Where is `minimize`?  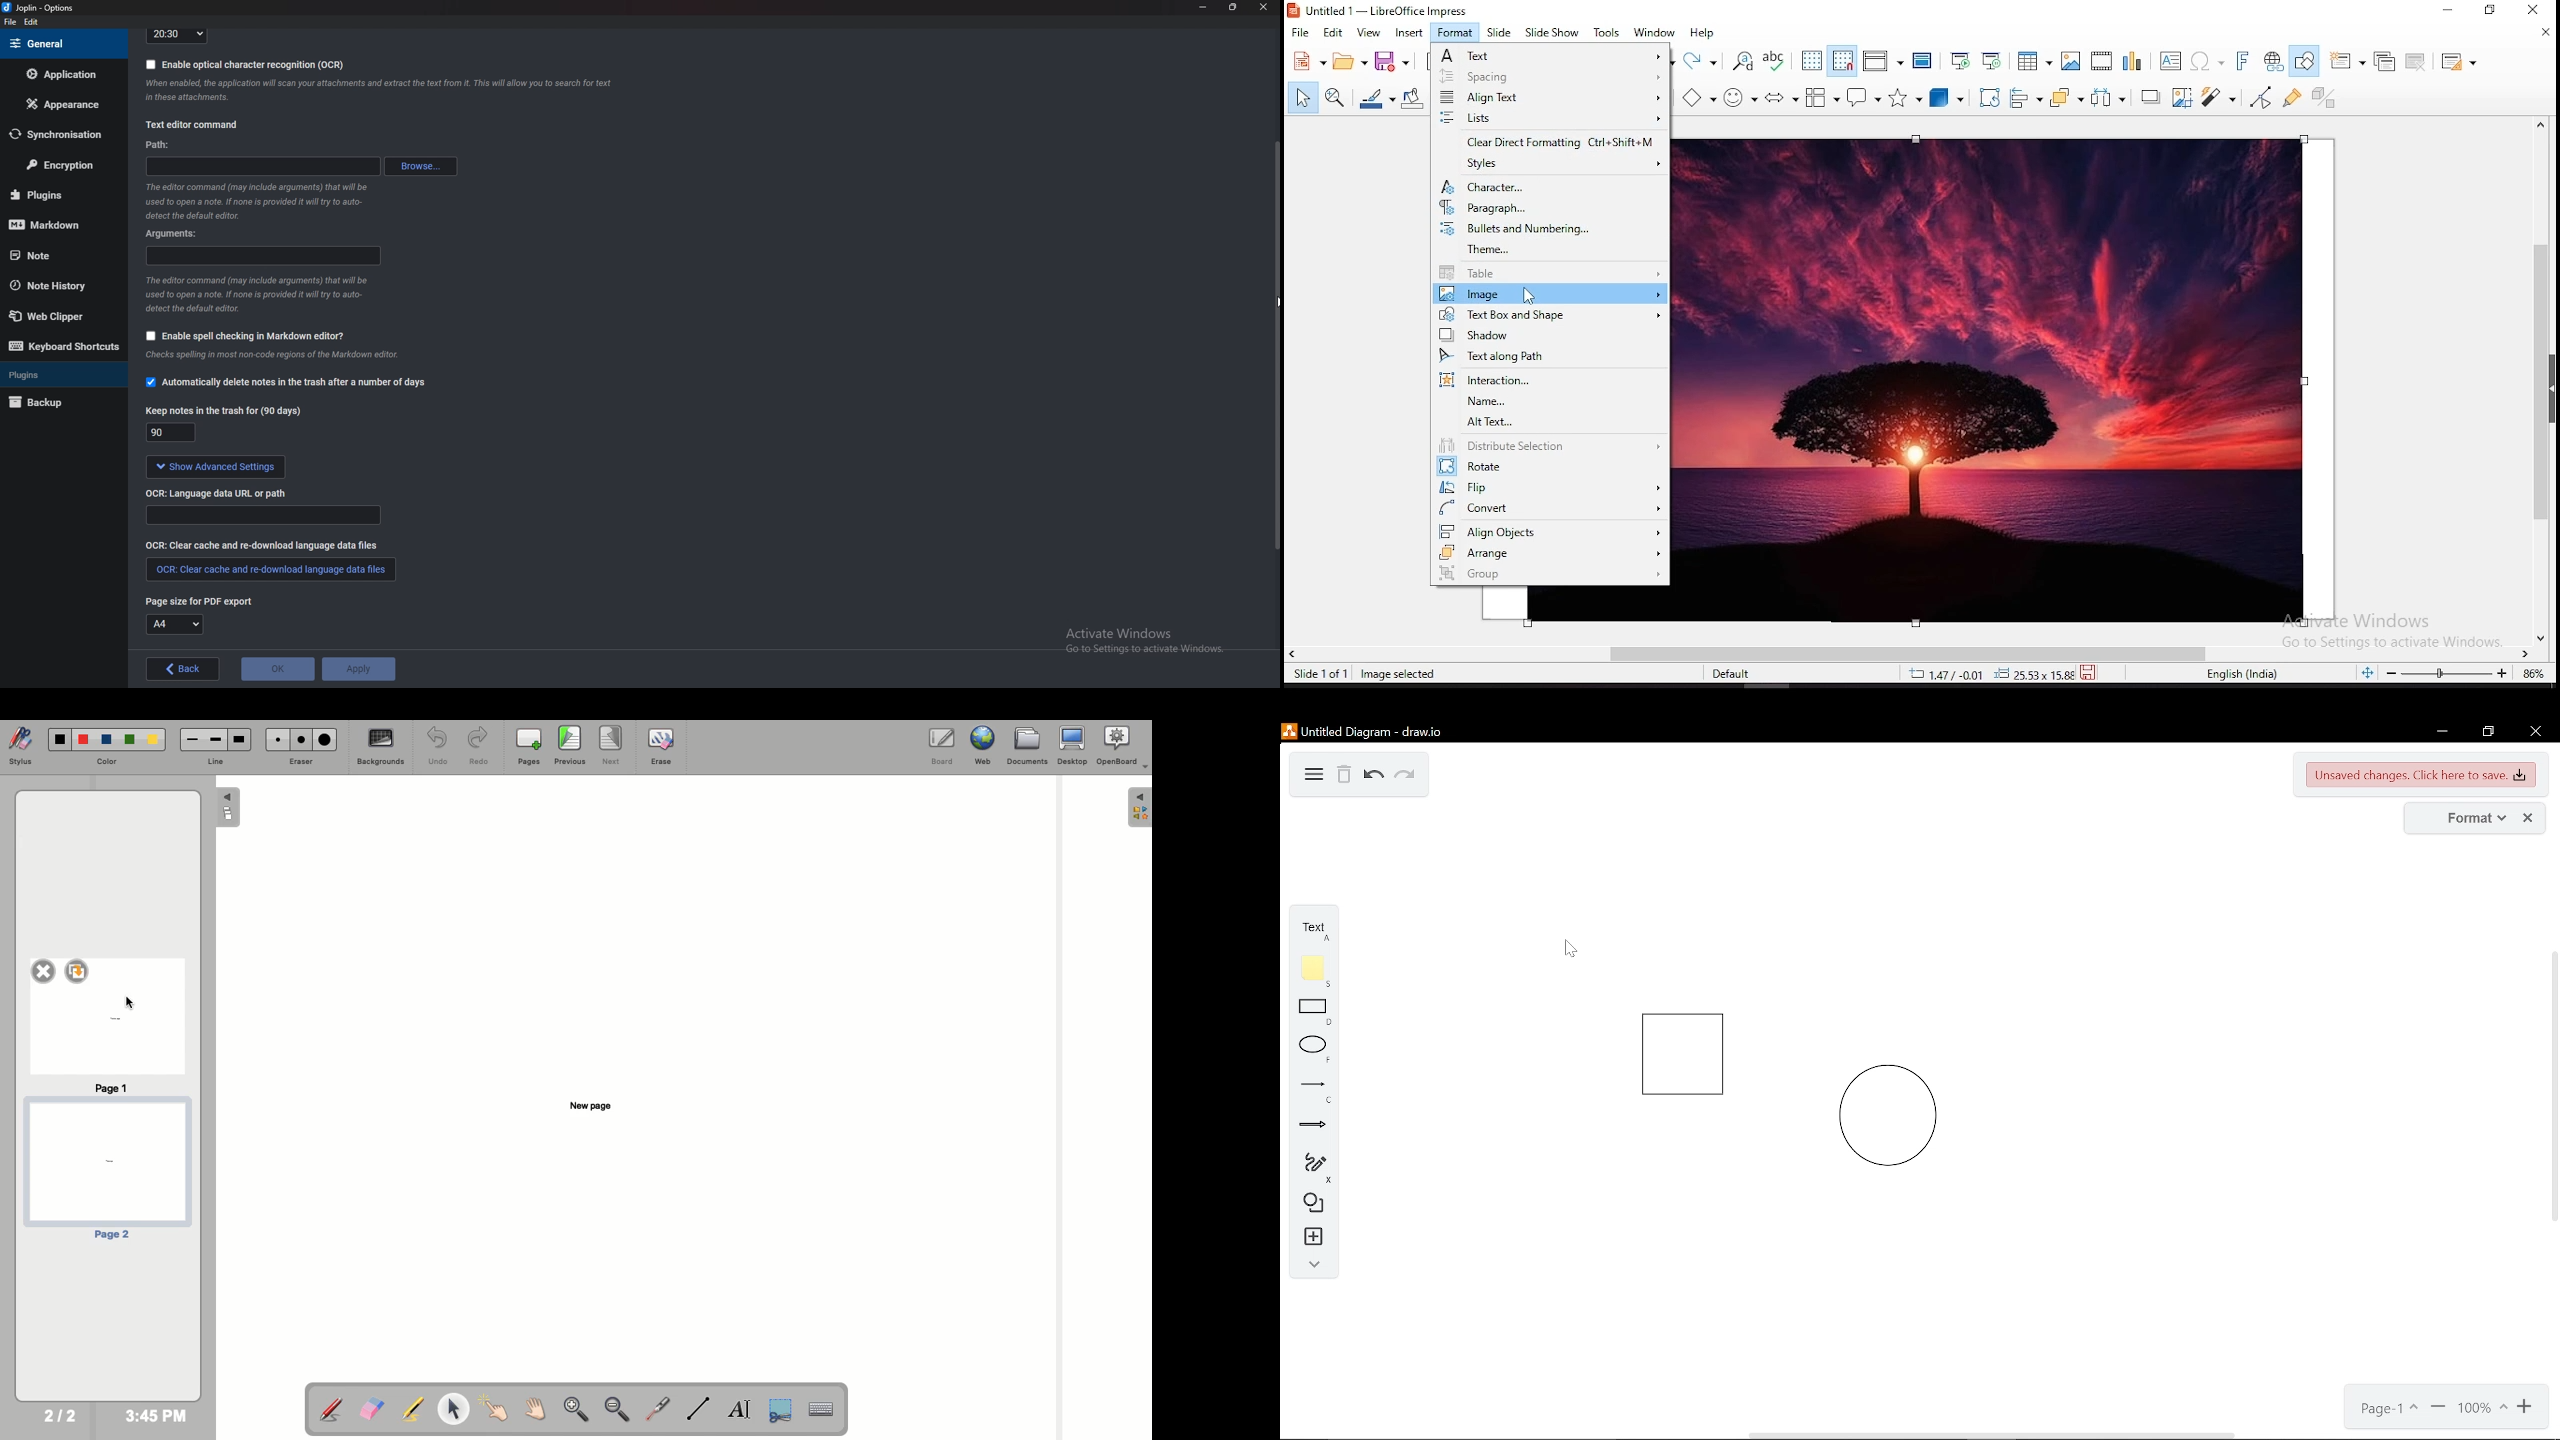 minimize is located at coordinates (2440, 733).